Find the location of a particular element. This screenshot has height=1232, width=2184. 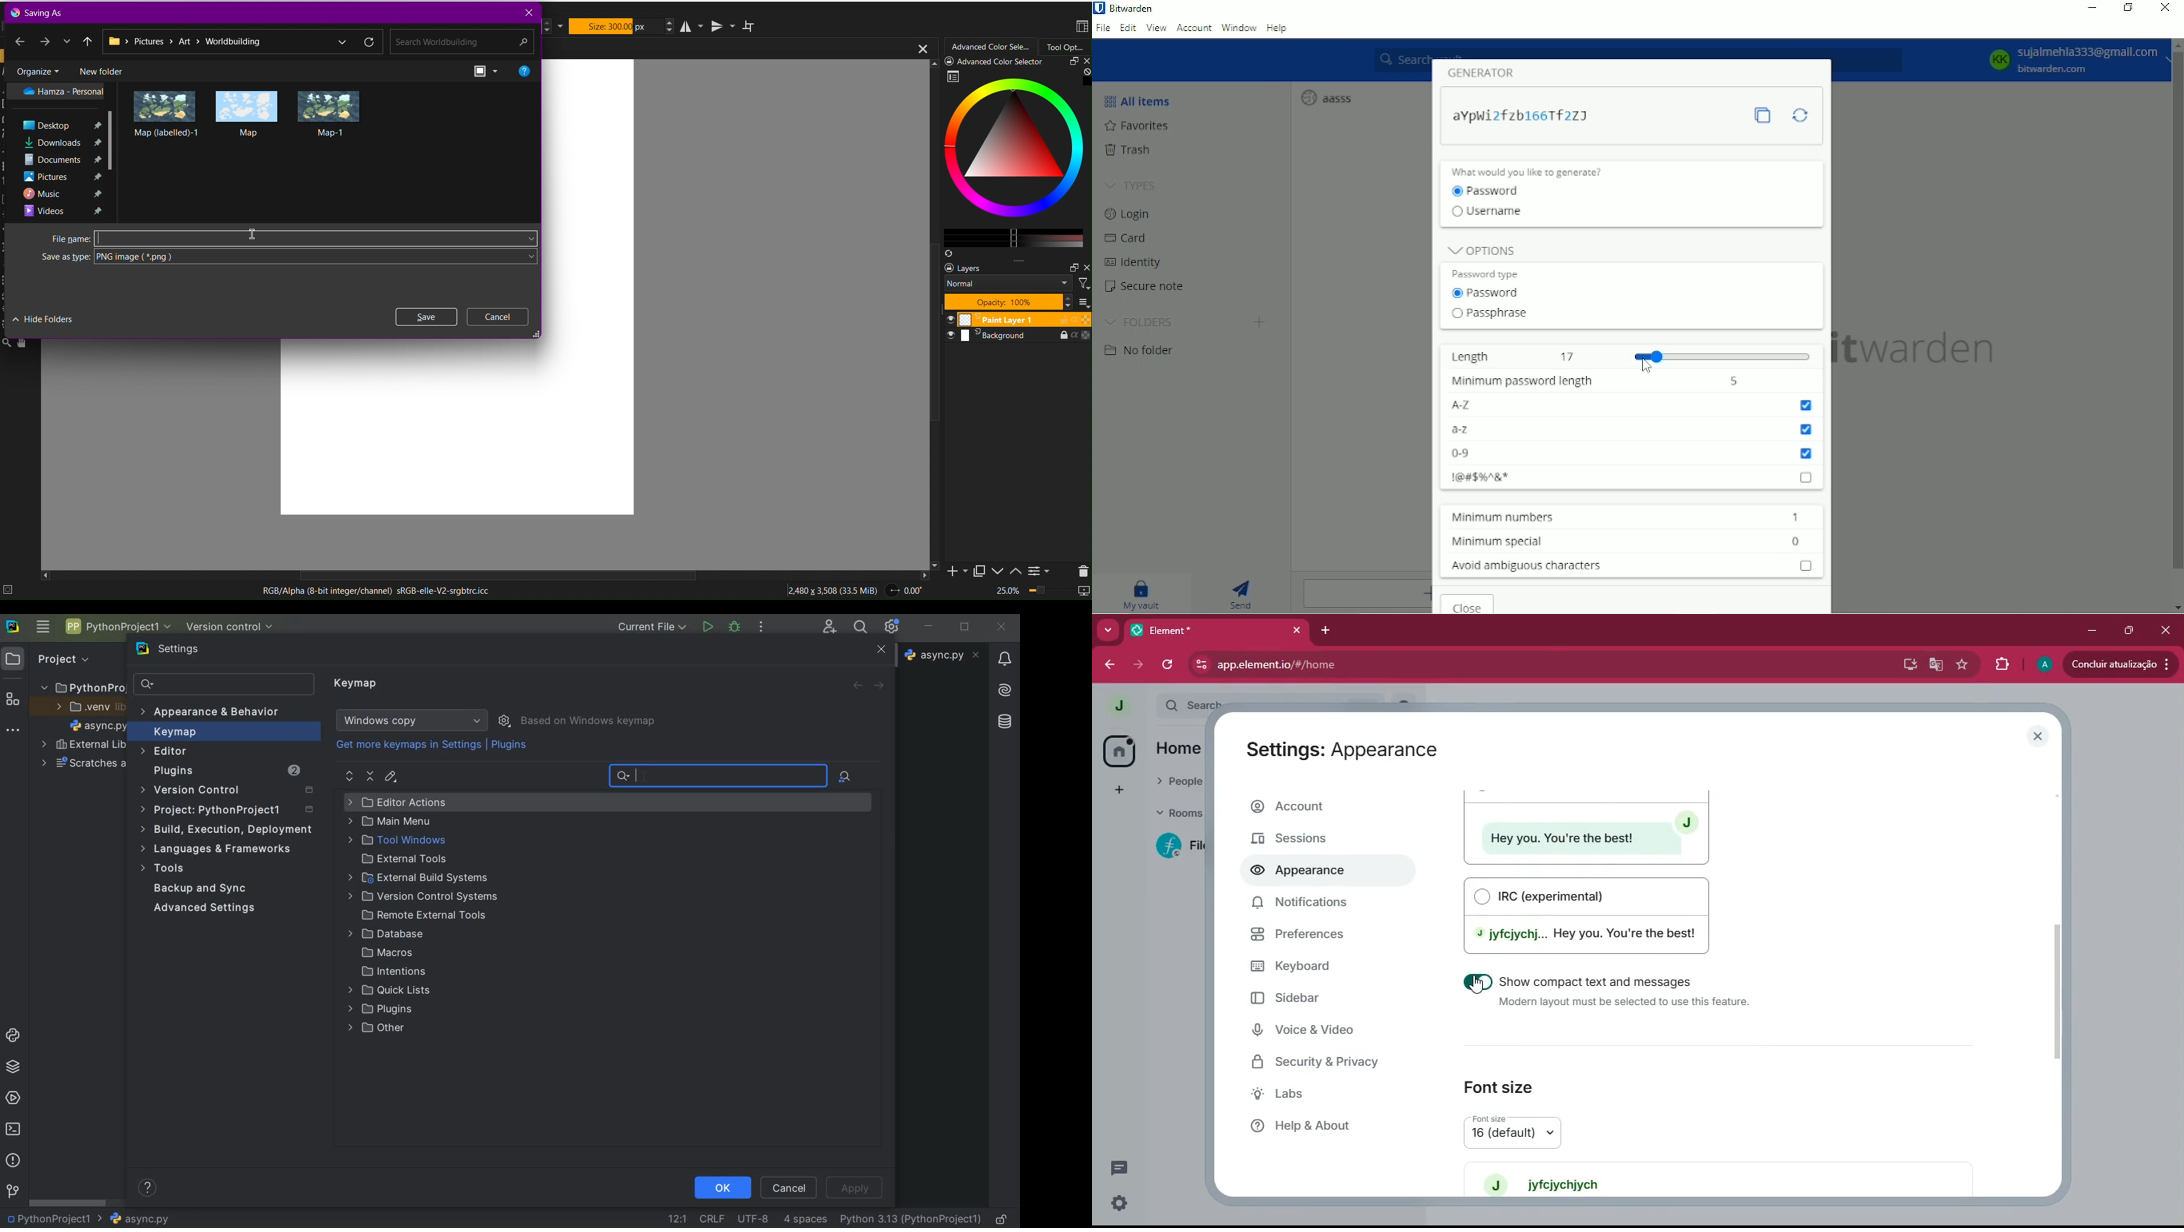

Options is located at coordinates (1481, 248).